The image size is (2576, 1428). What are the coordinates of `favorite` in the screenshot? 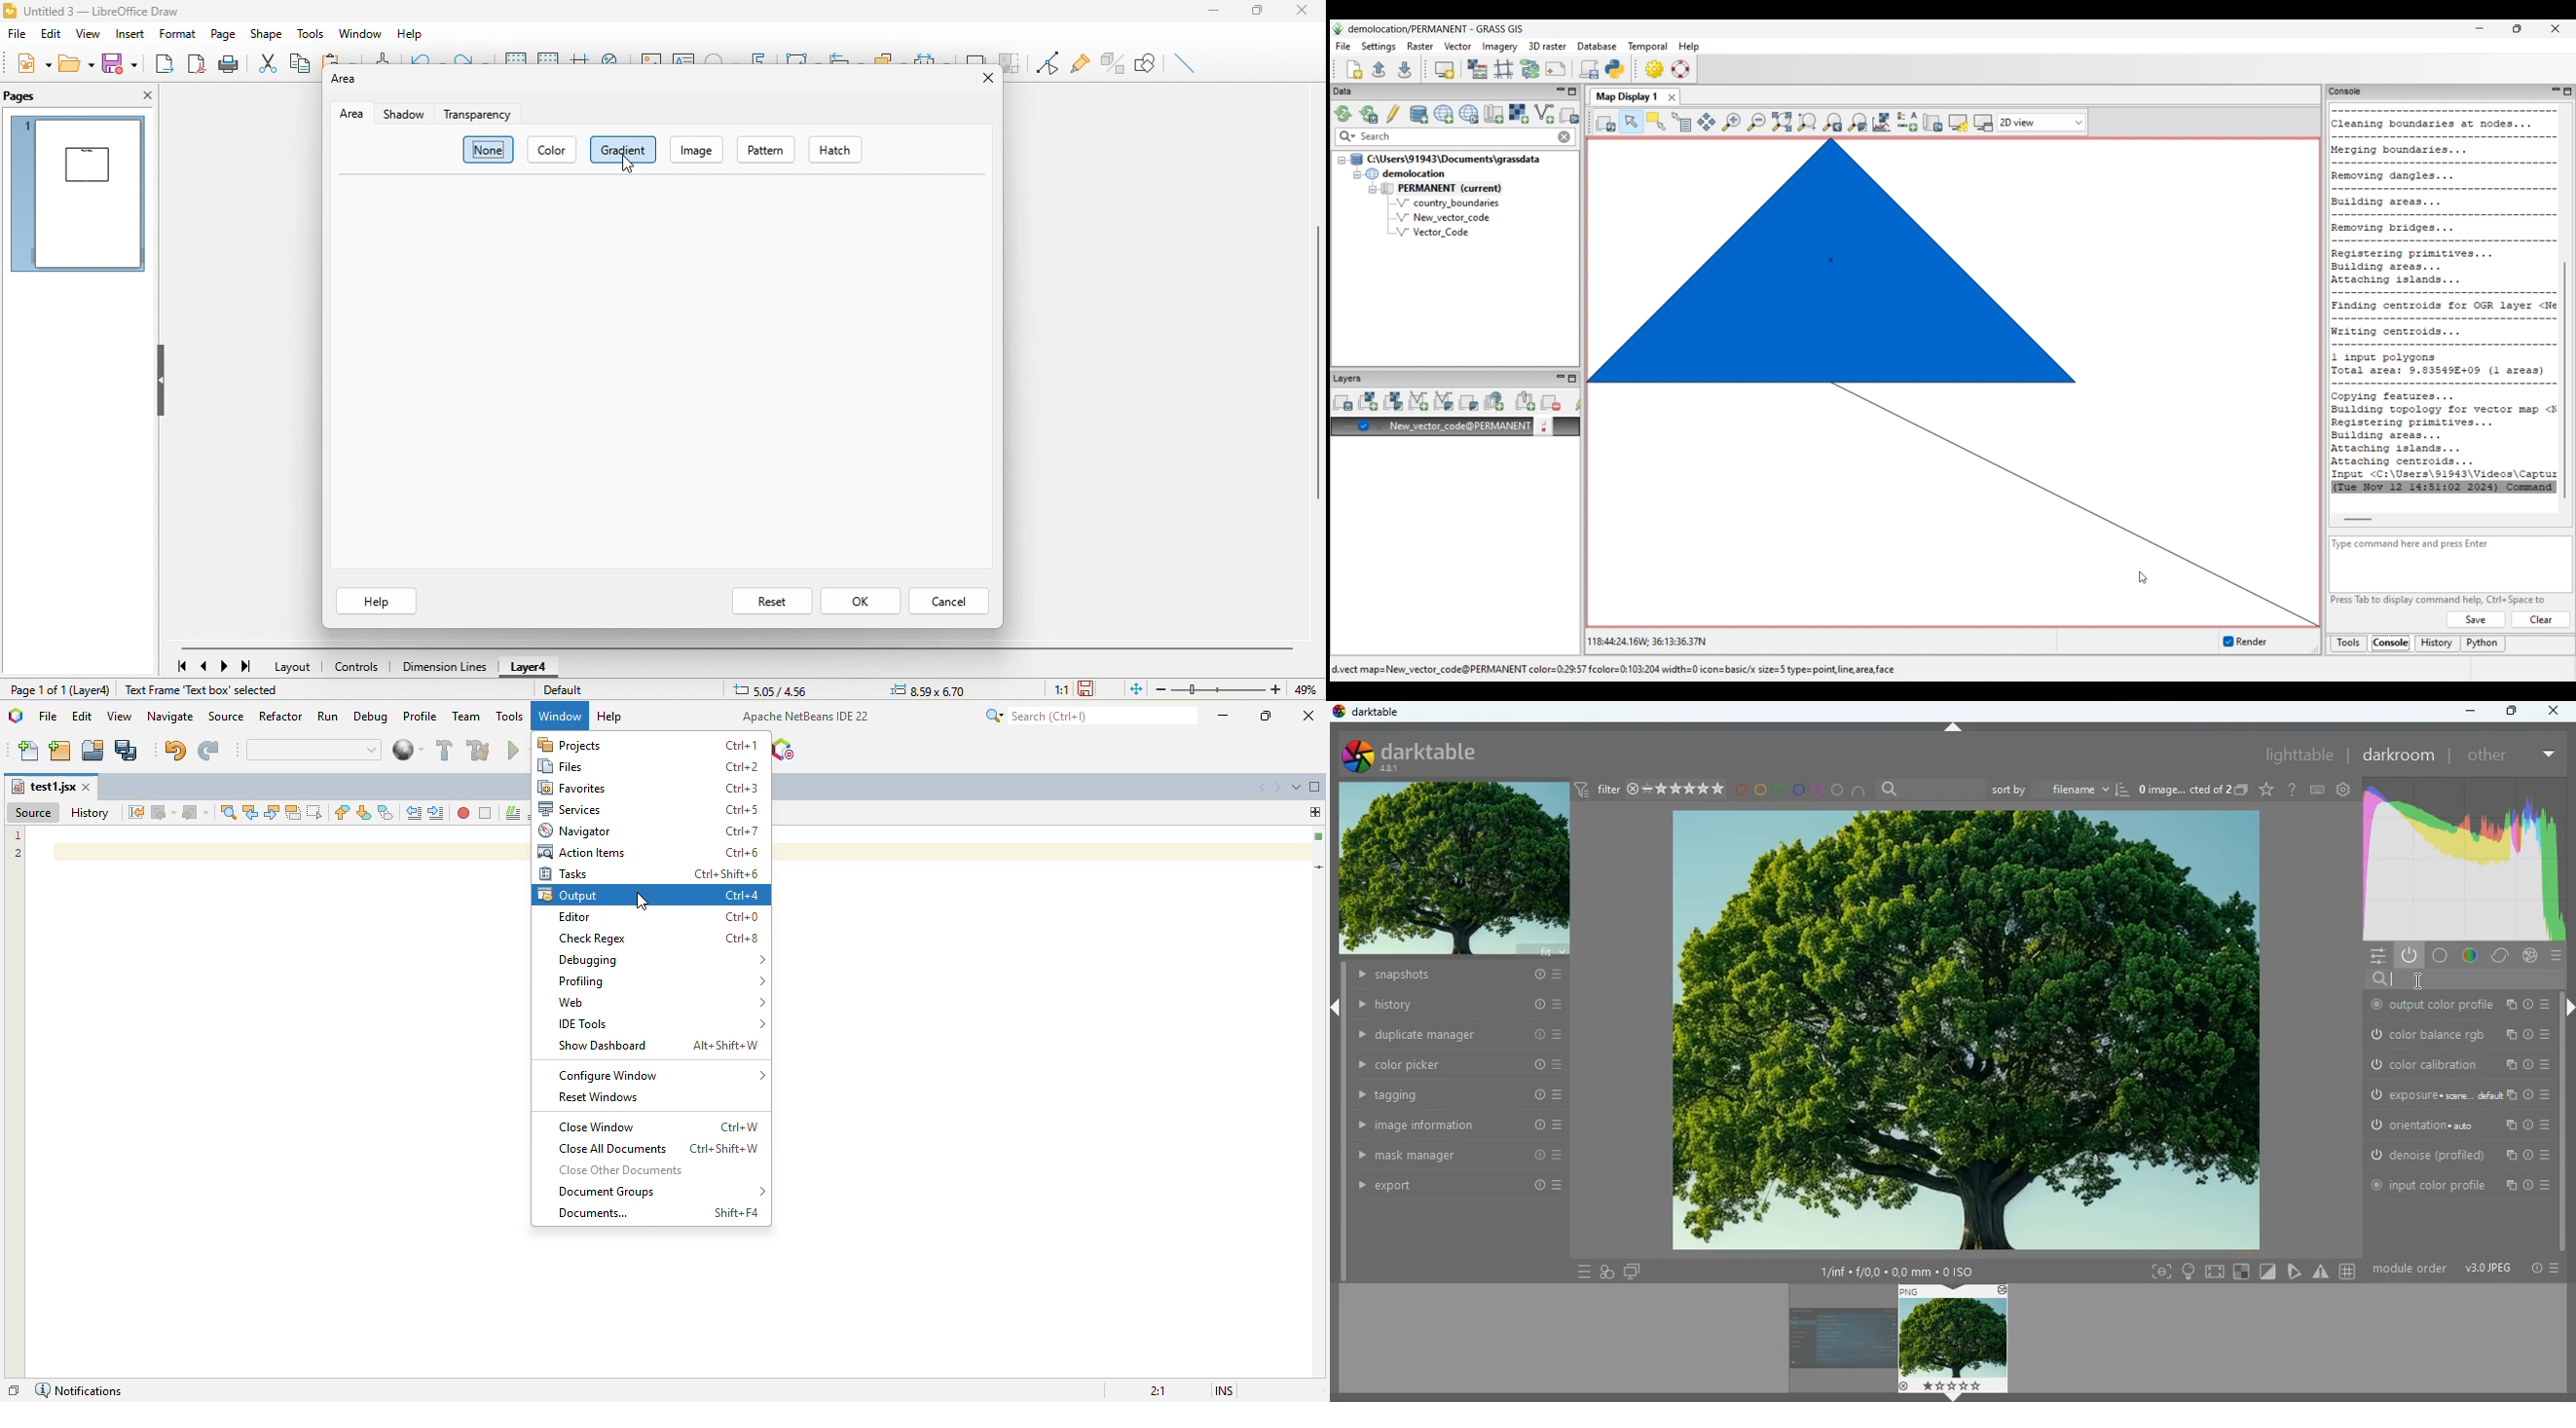 It's located at (2265, 791).